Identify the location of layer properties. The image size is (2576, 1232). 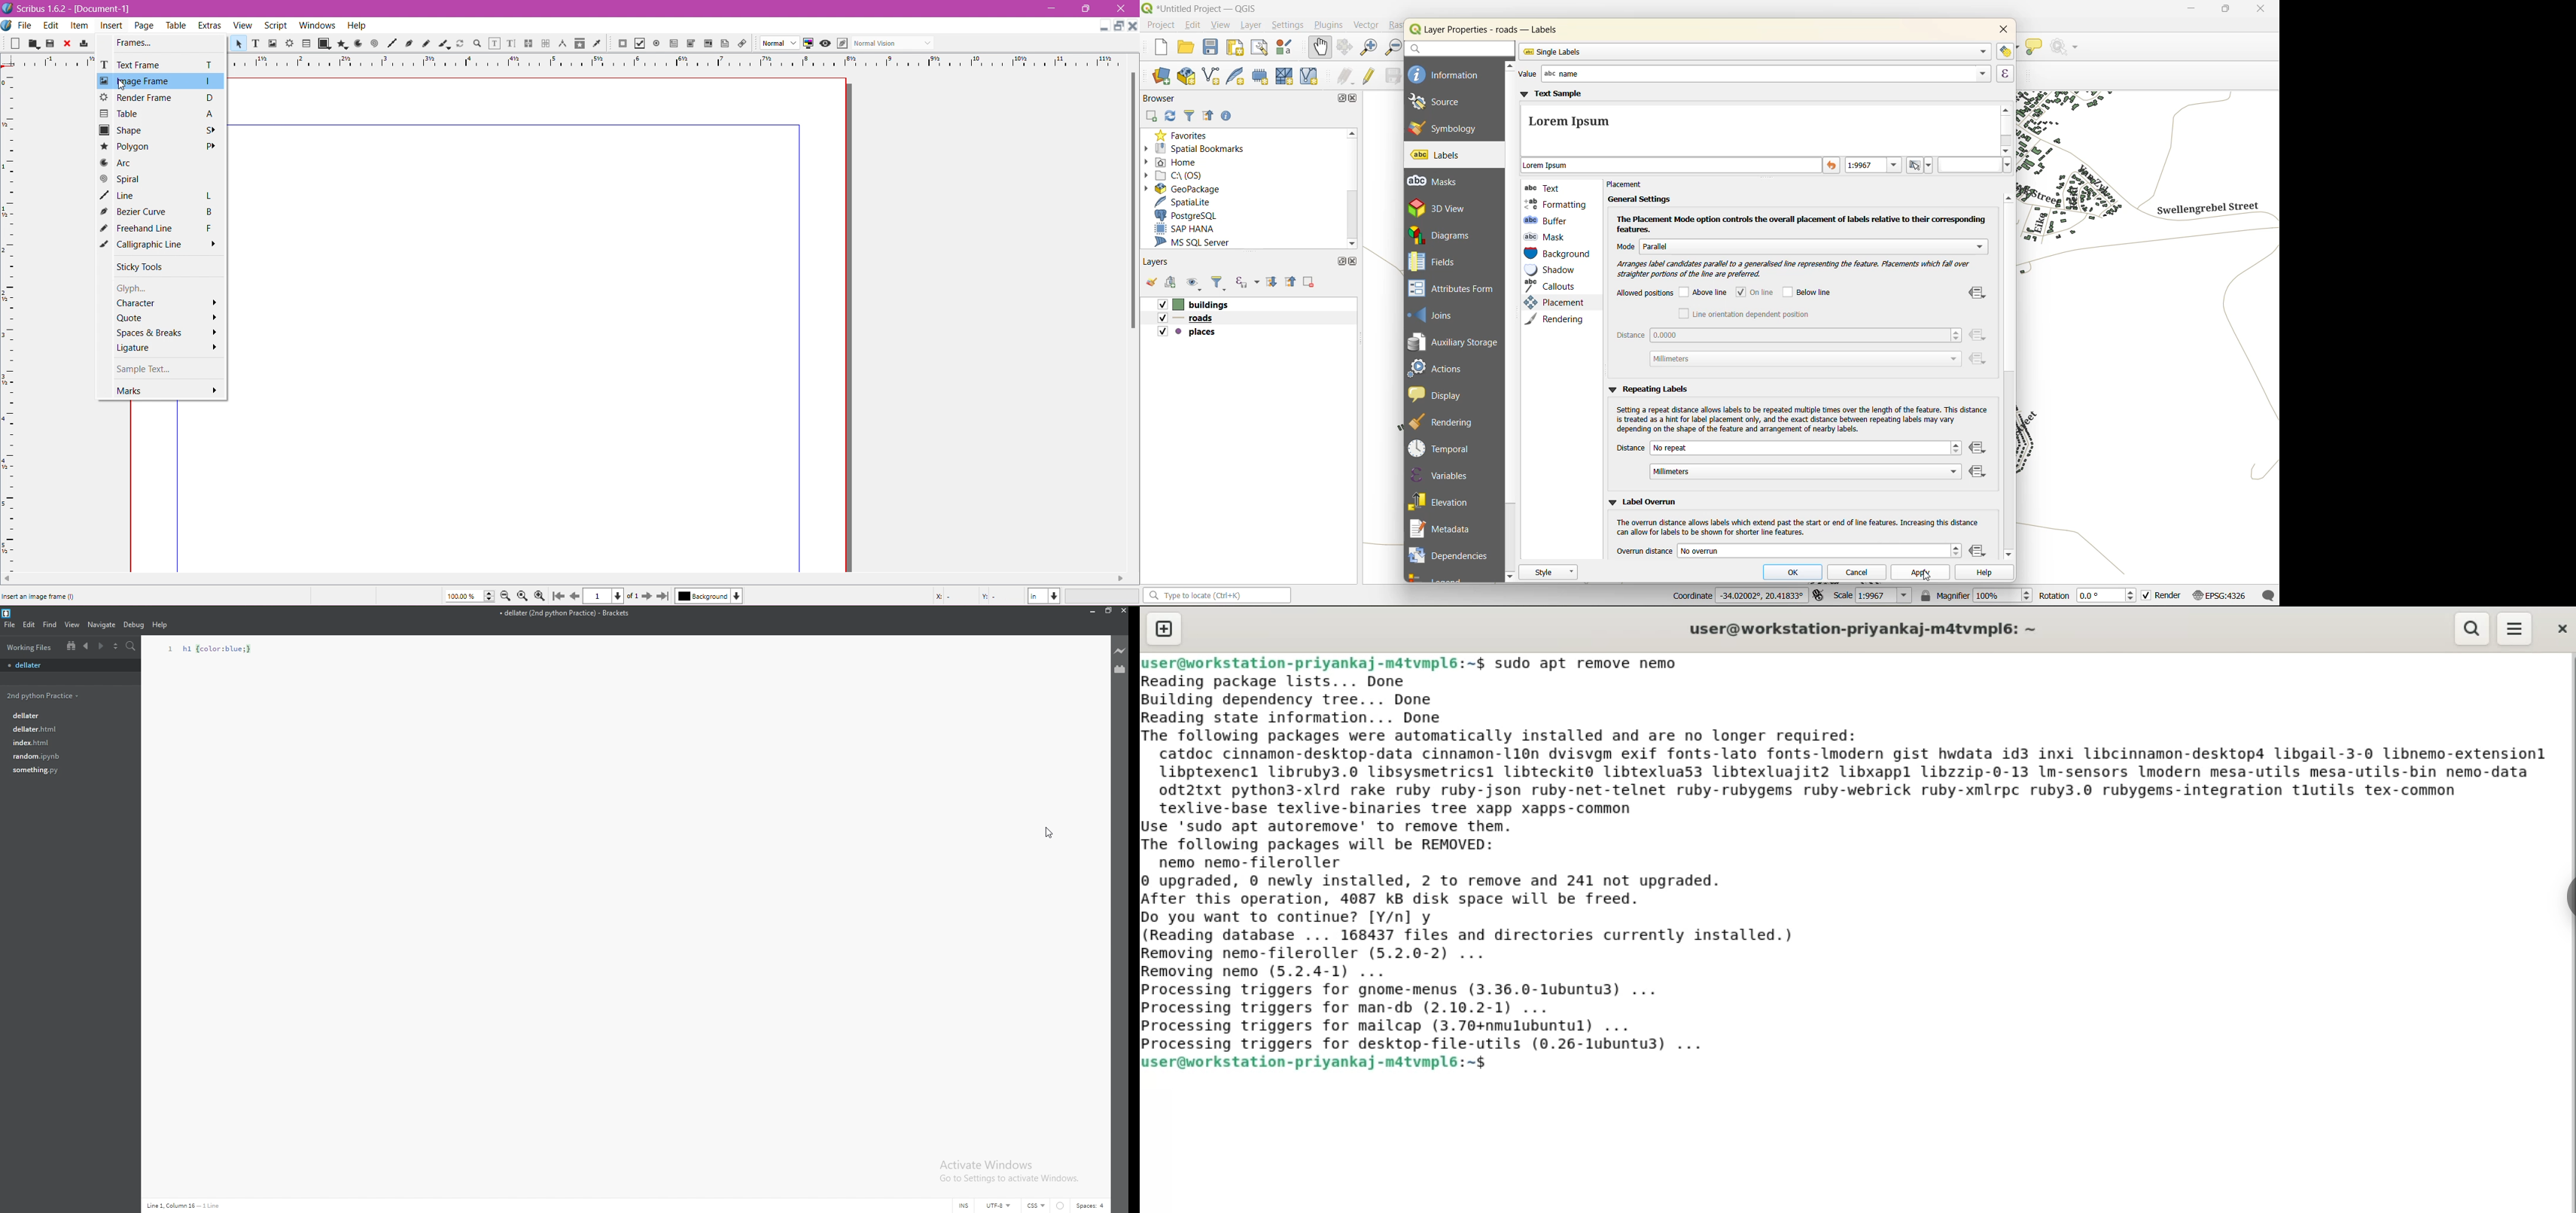
(1495, 30).